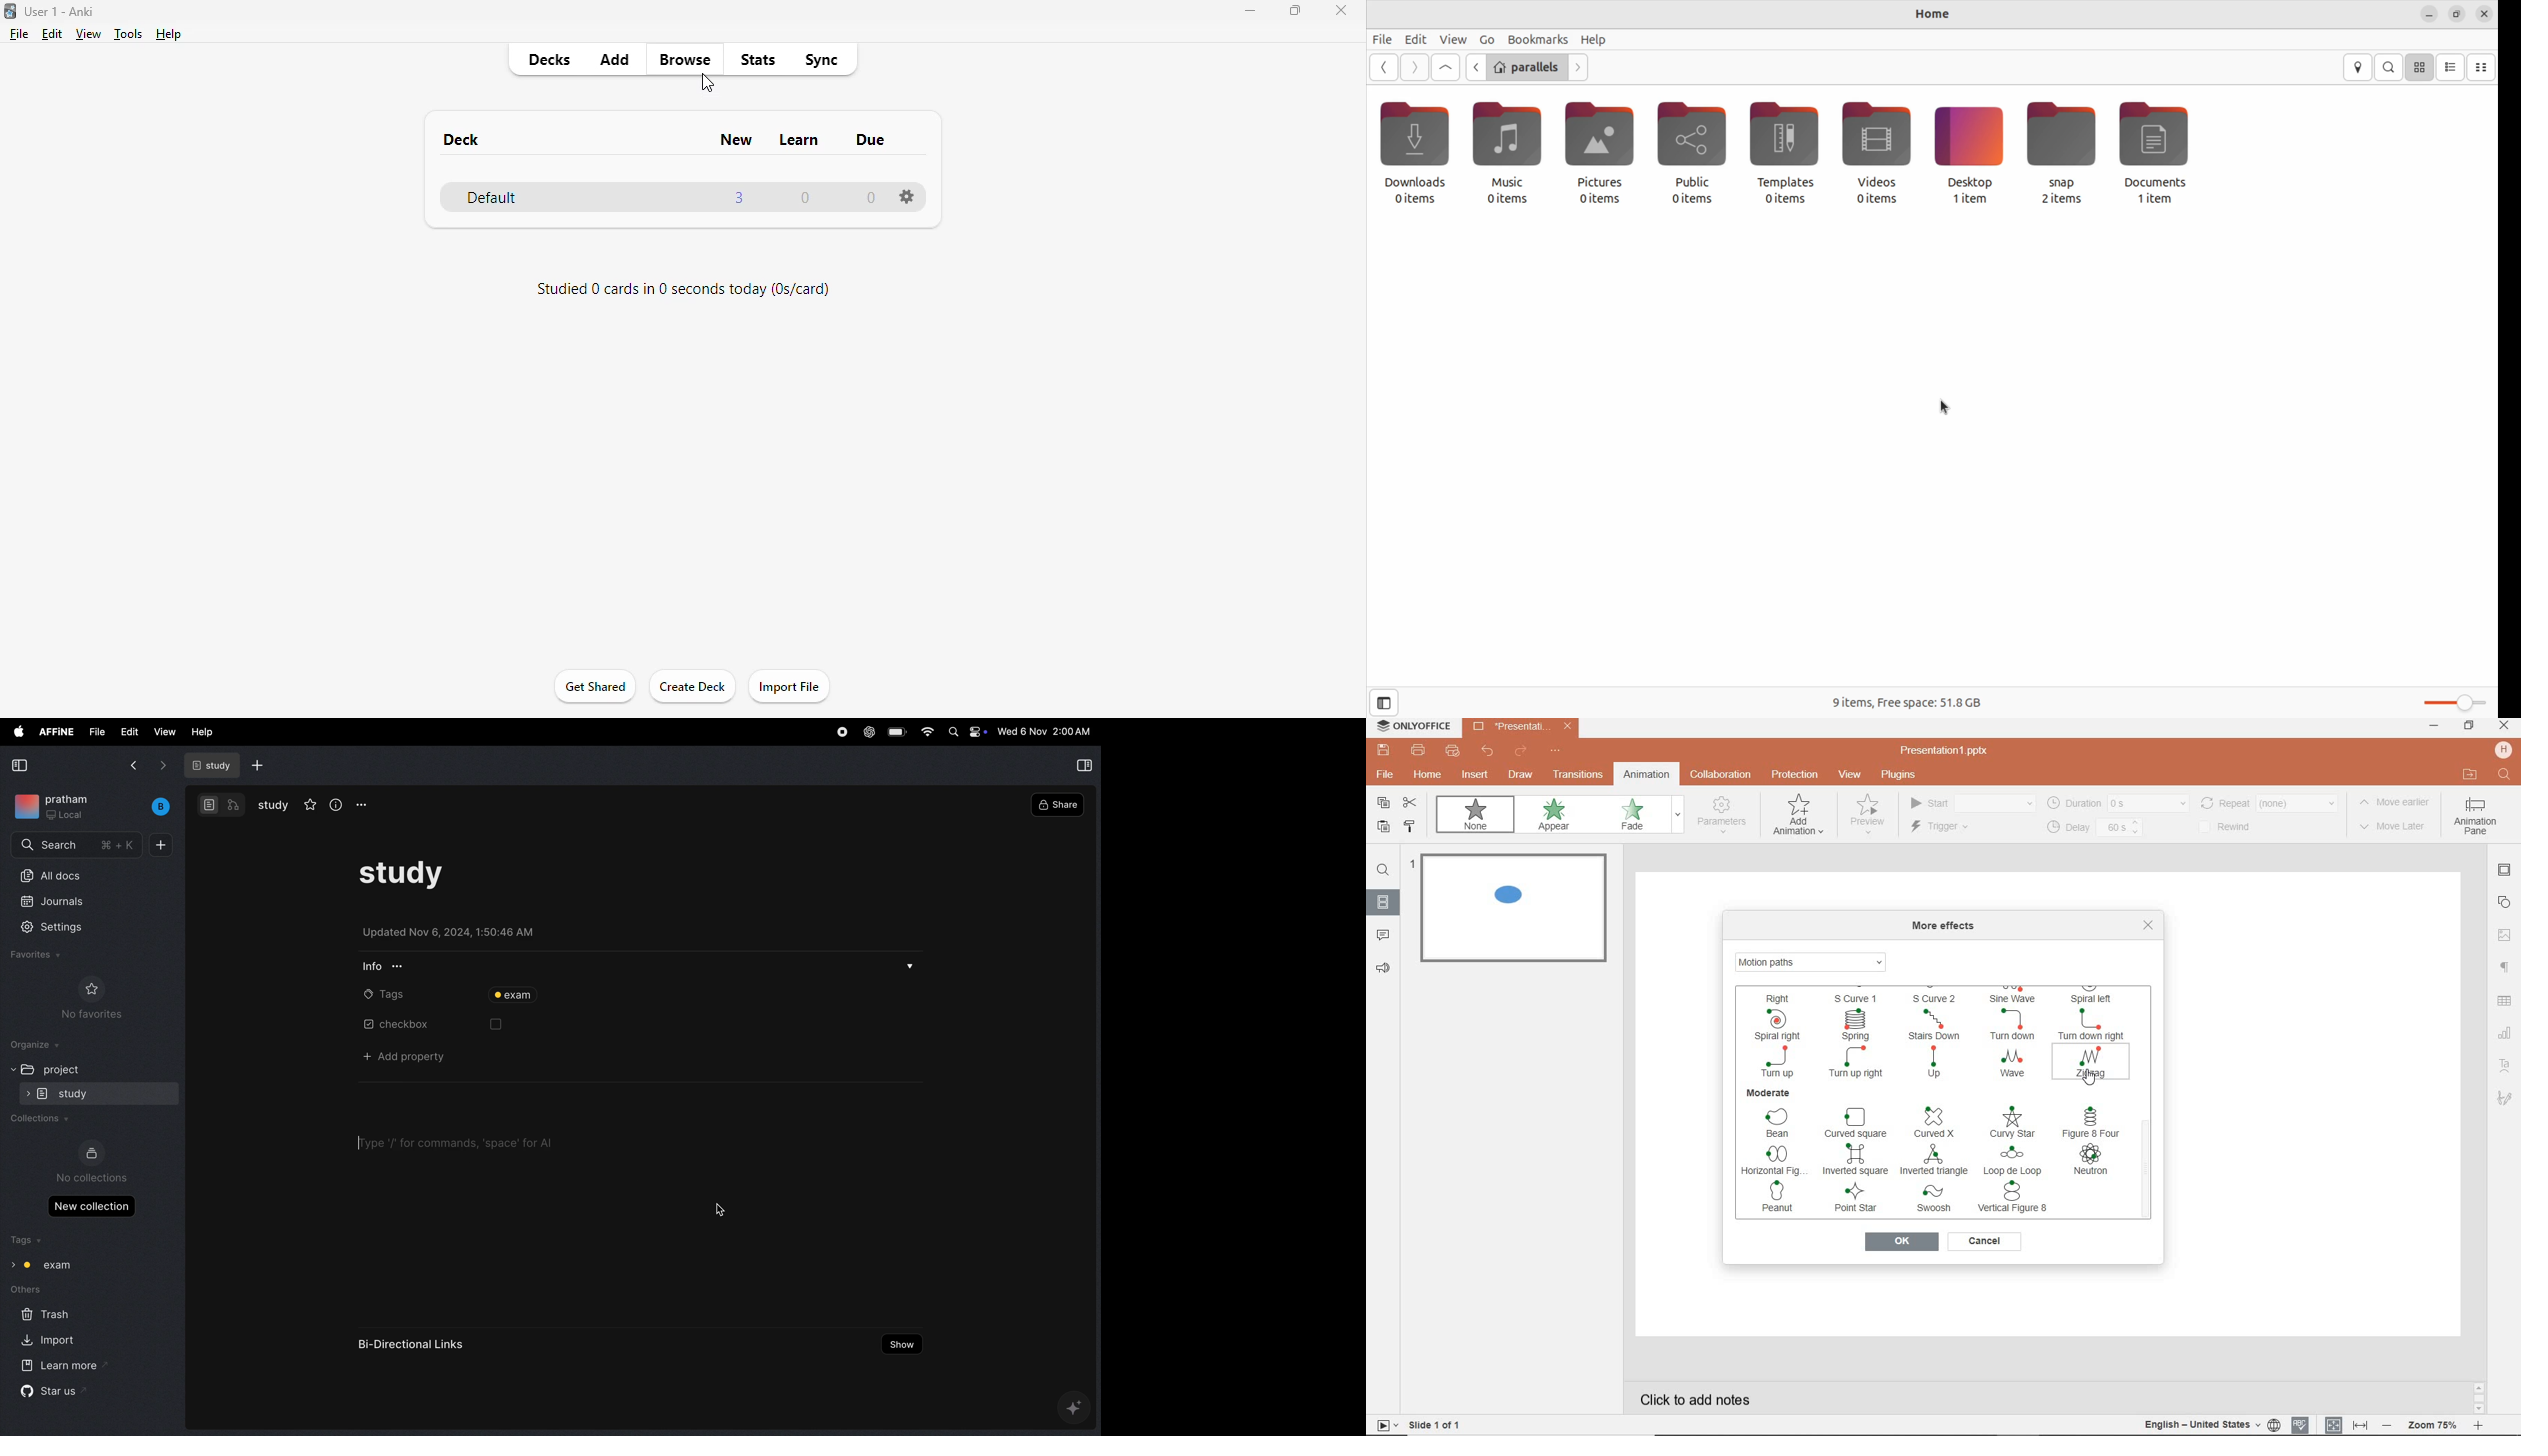 This screenshot has height=1456, width=2548. What do you see at coordinates (2334, 1422) in the screenshot?
I see `fit to slide` at bounding box center [2334, 1422].